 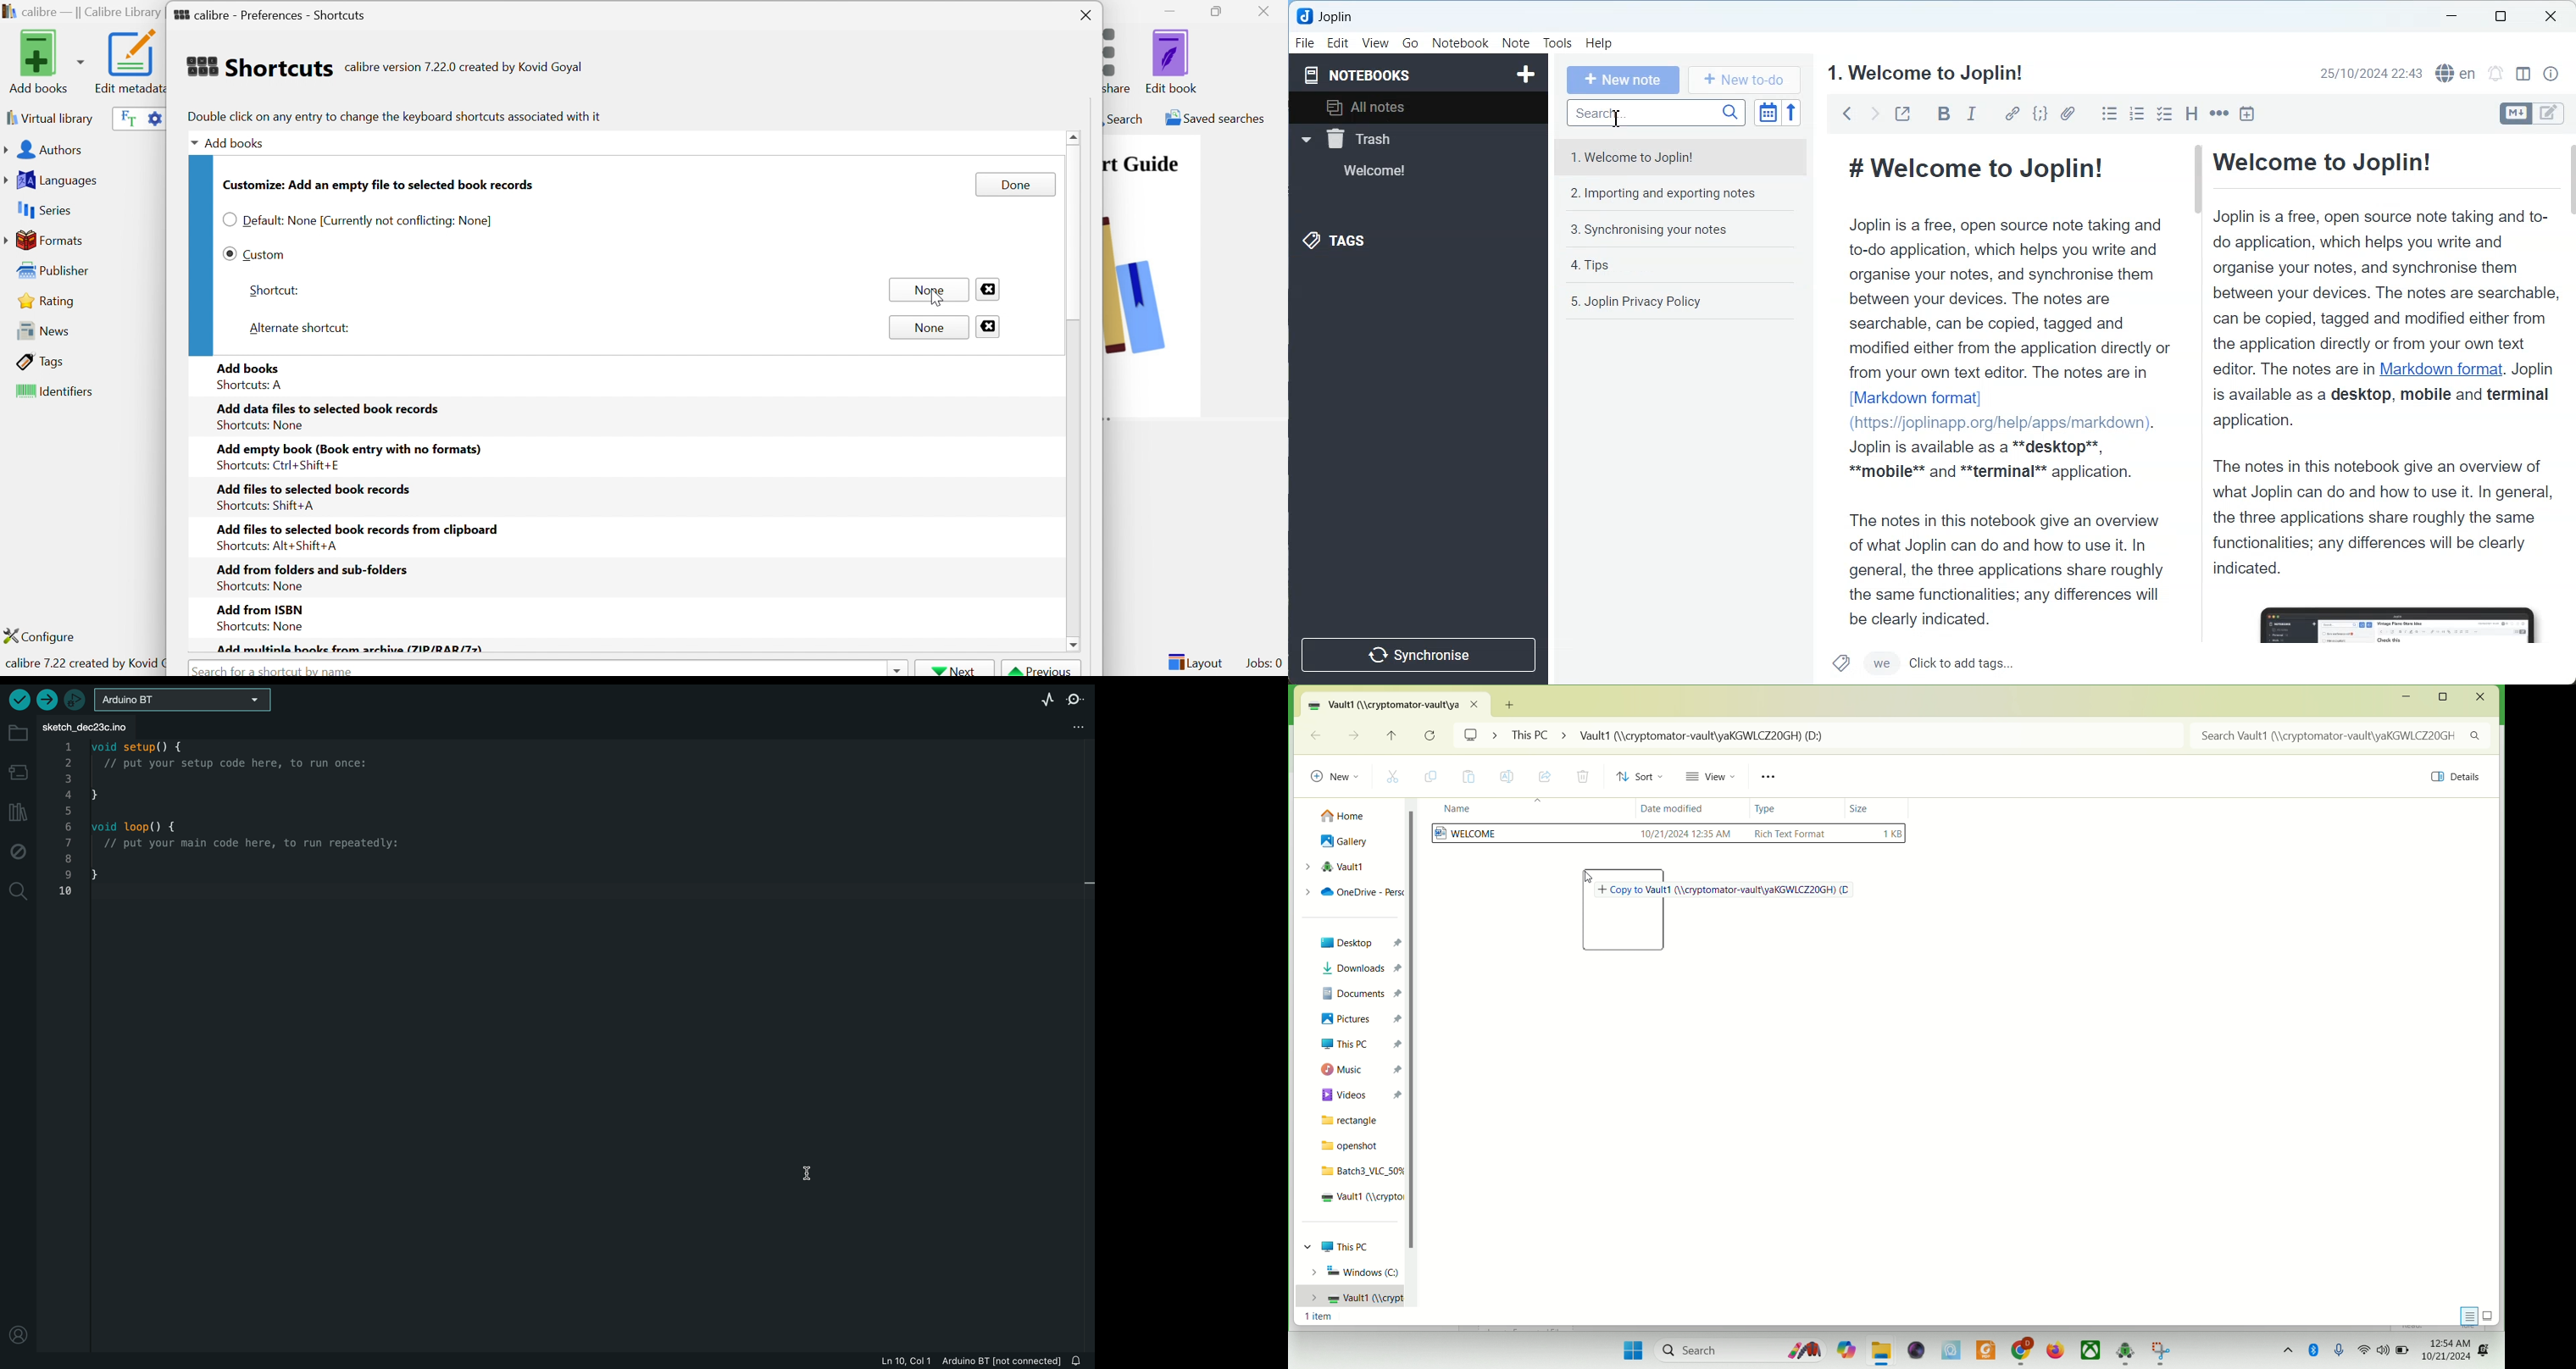 I want to click on Add empty book (Book entry with no formats), so click(x=348, y=450).